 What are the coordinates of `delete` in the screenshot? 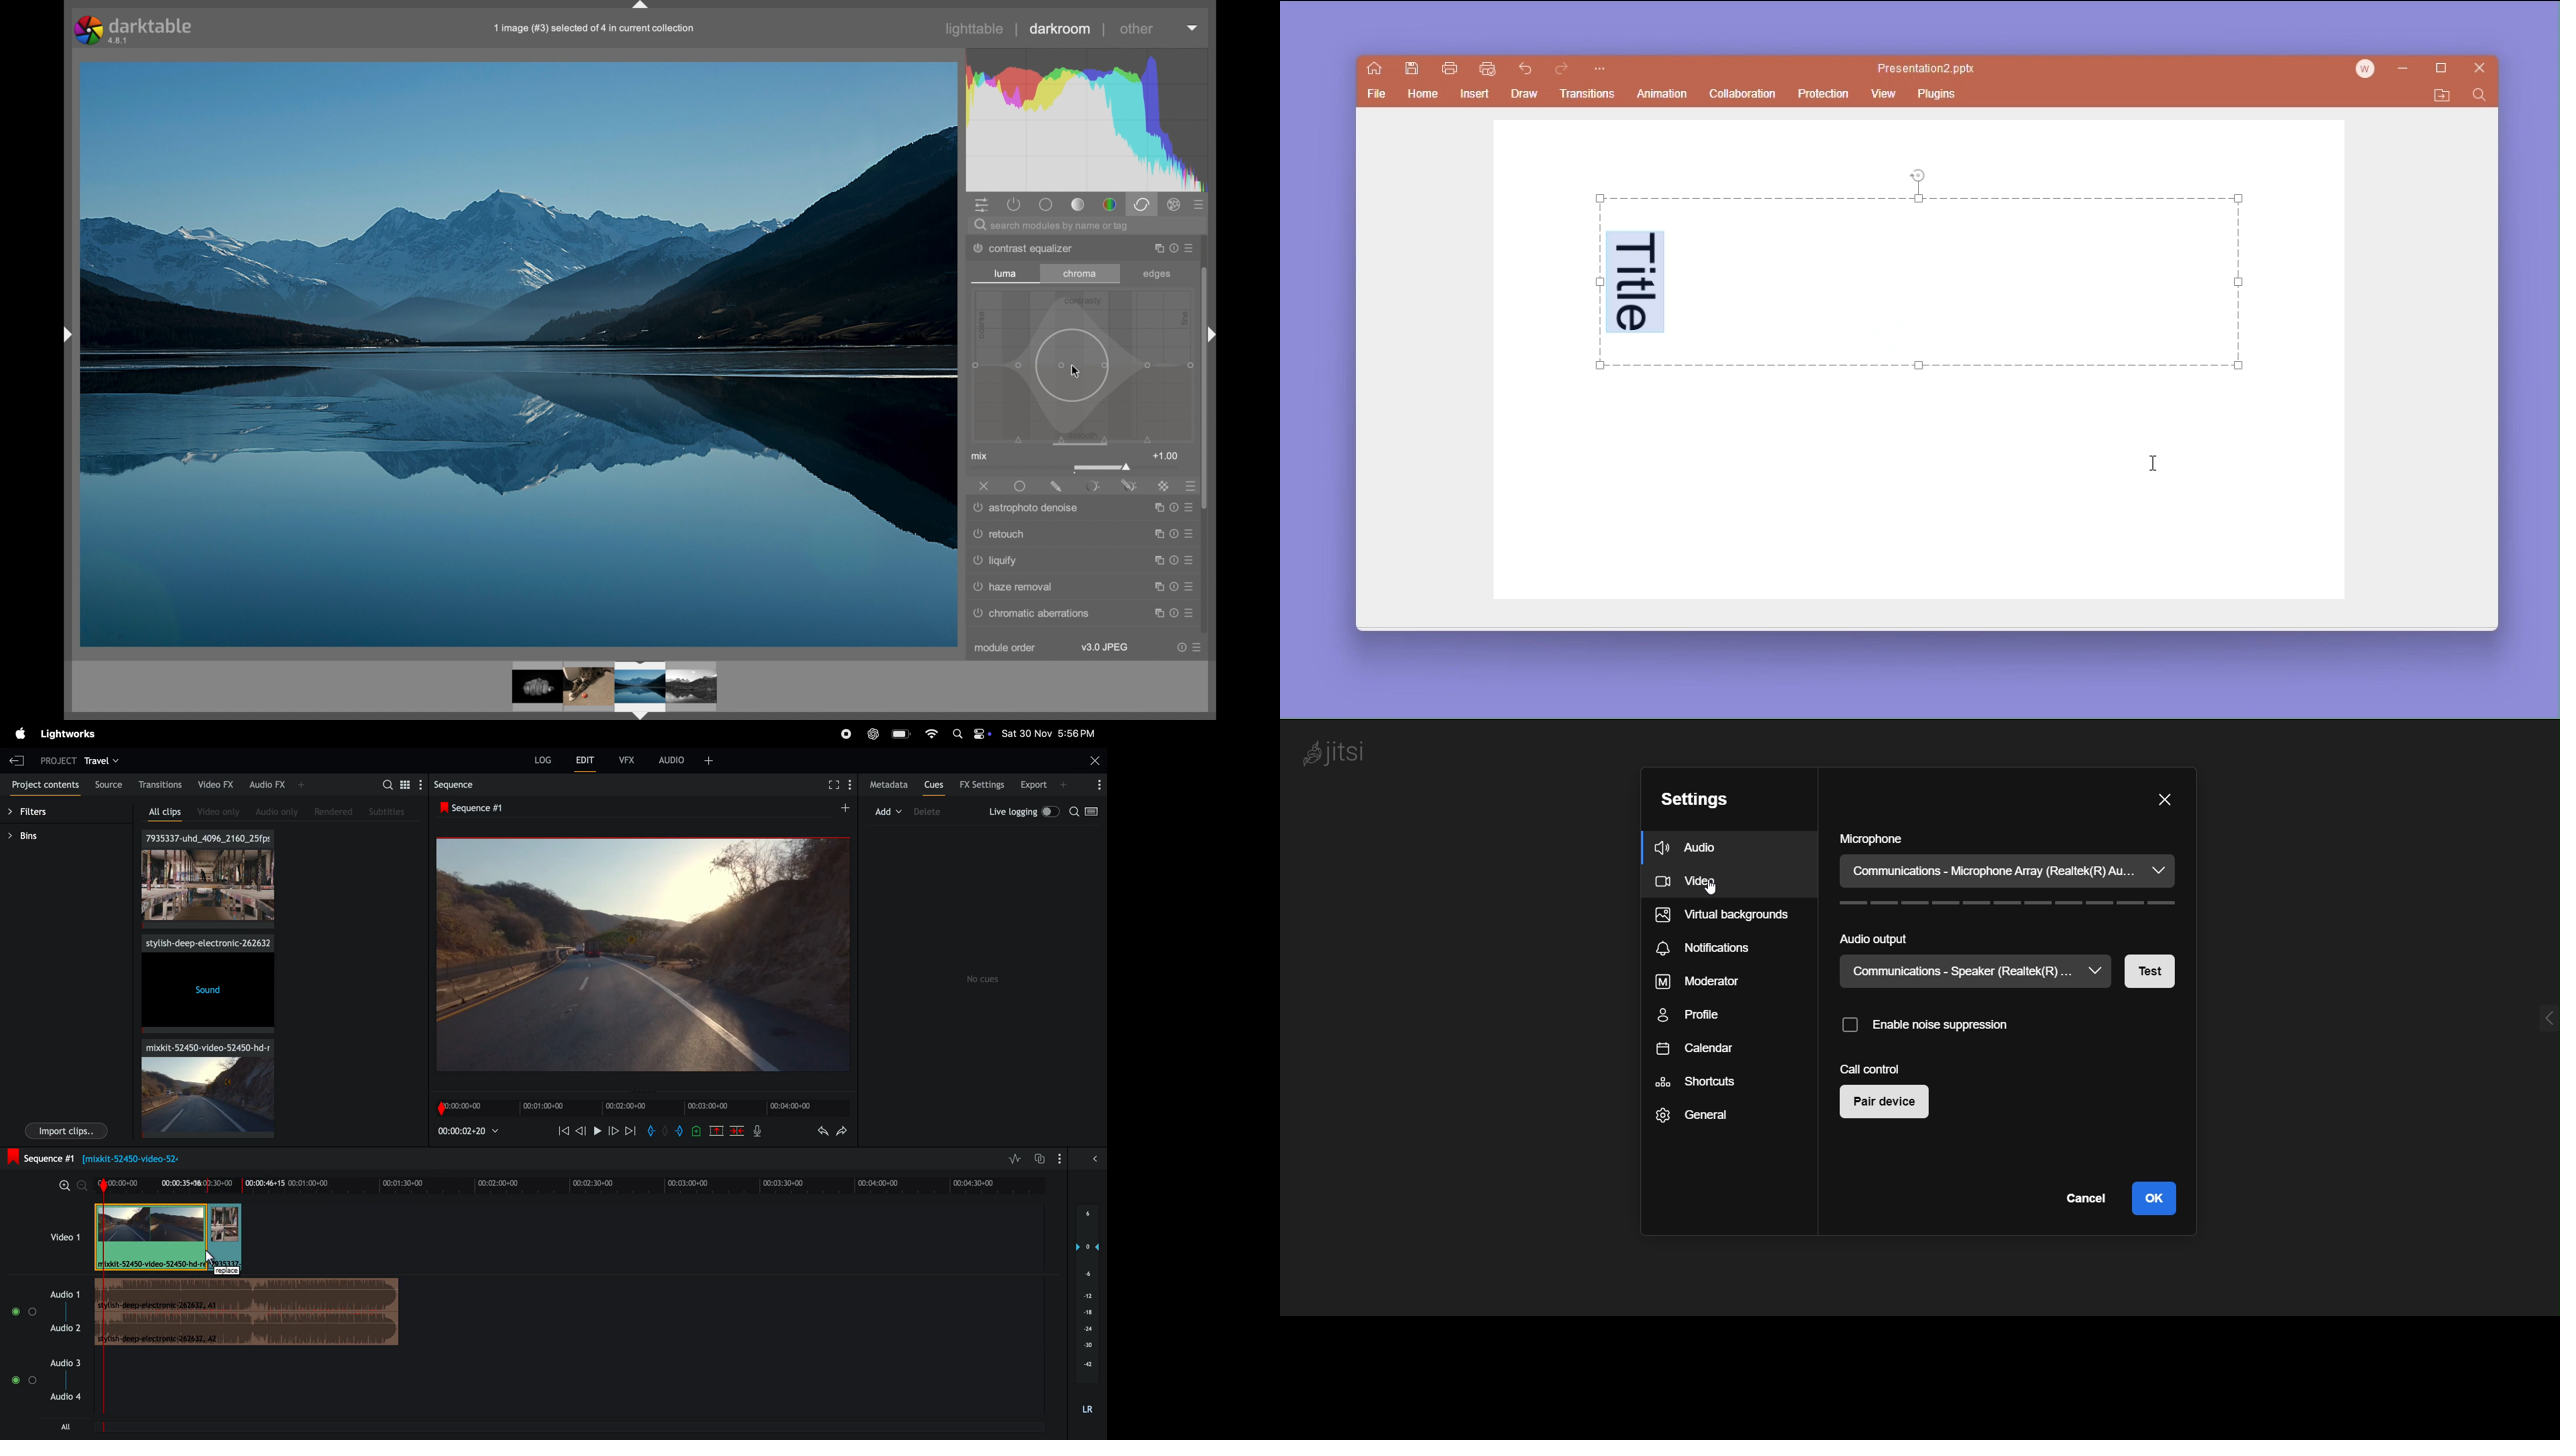 It's located at (738, 1131).